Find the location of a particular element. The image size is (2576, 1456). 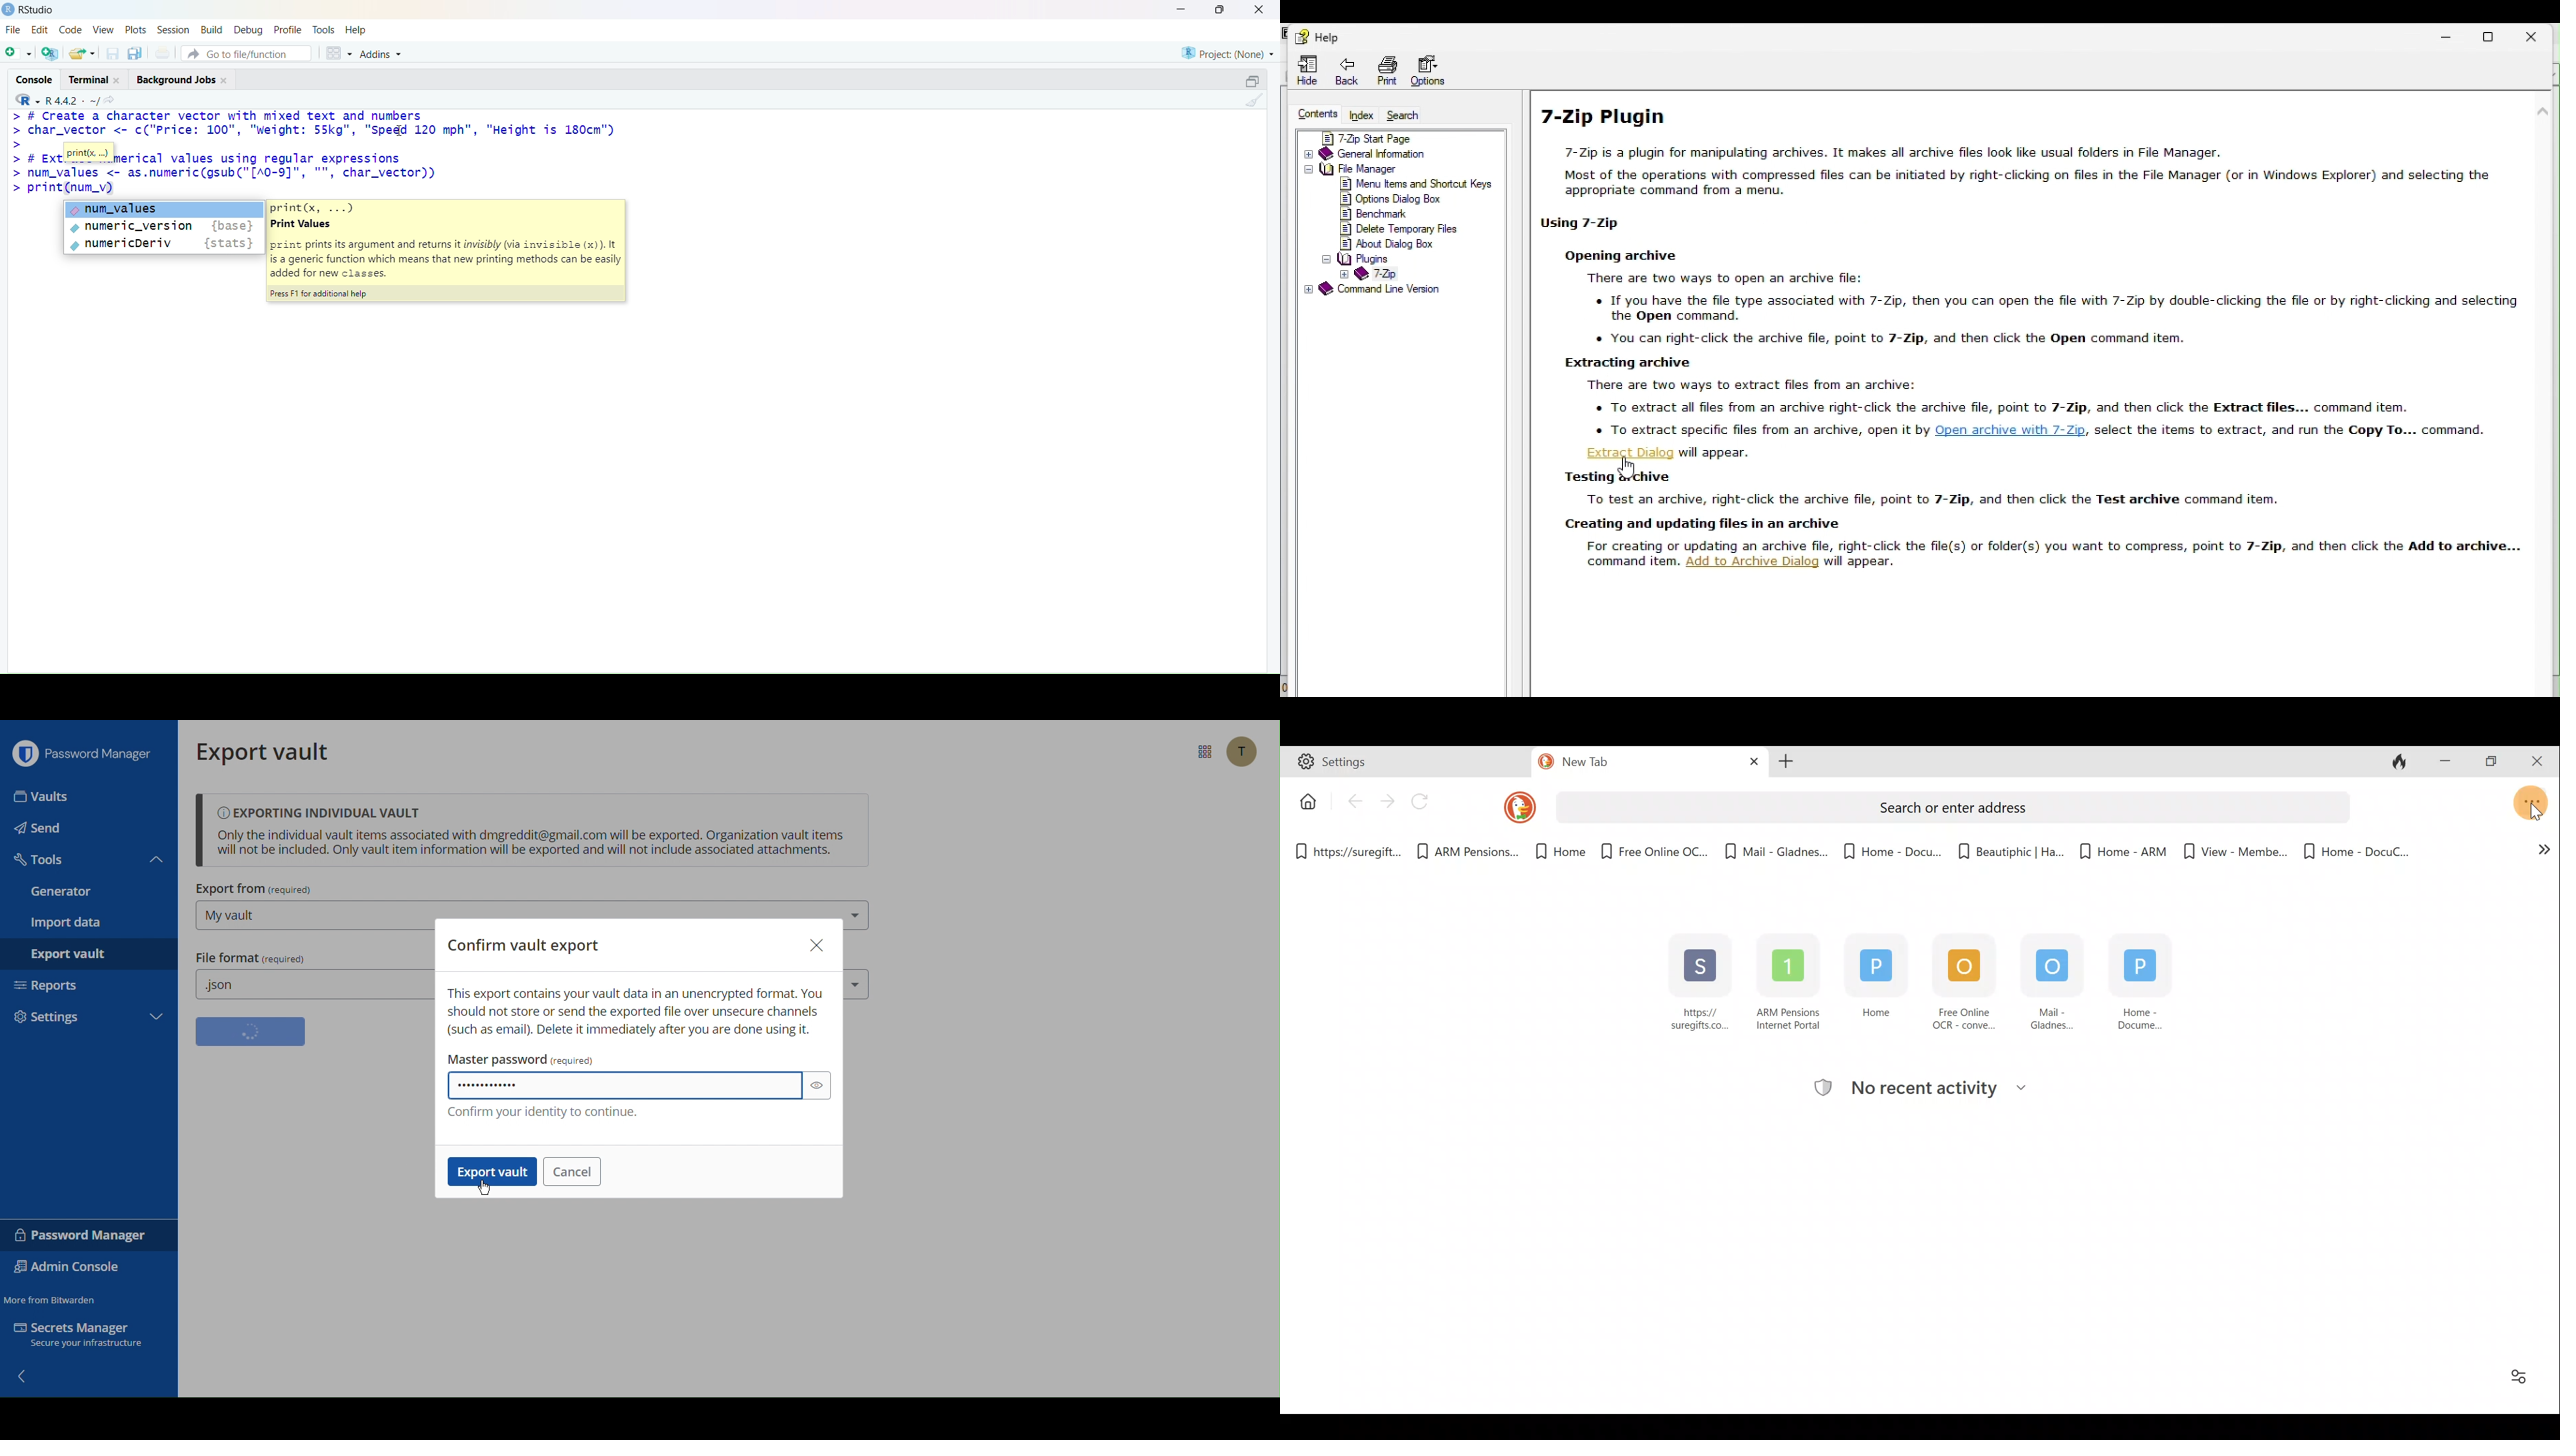

Vaults is located at coordinates (43, 798).